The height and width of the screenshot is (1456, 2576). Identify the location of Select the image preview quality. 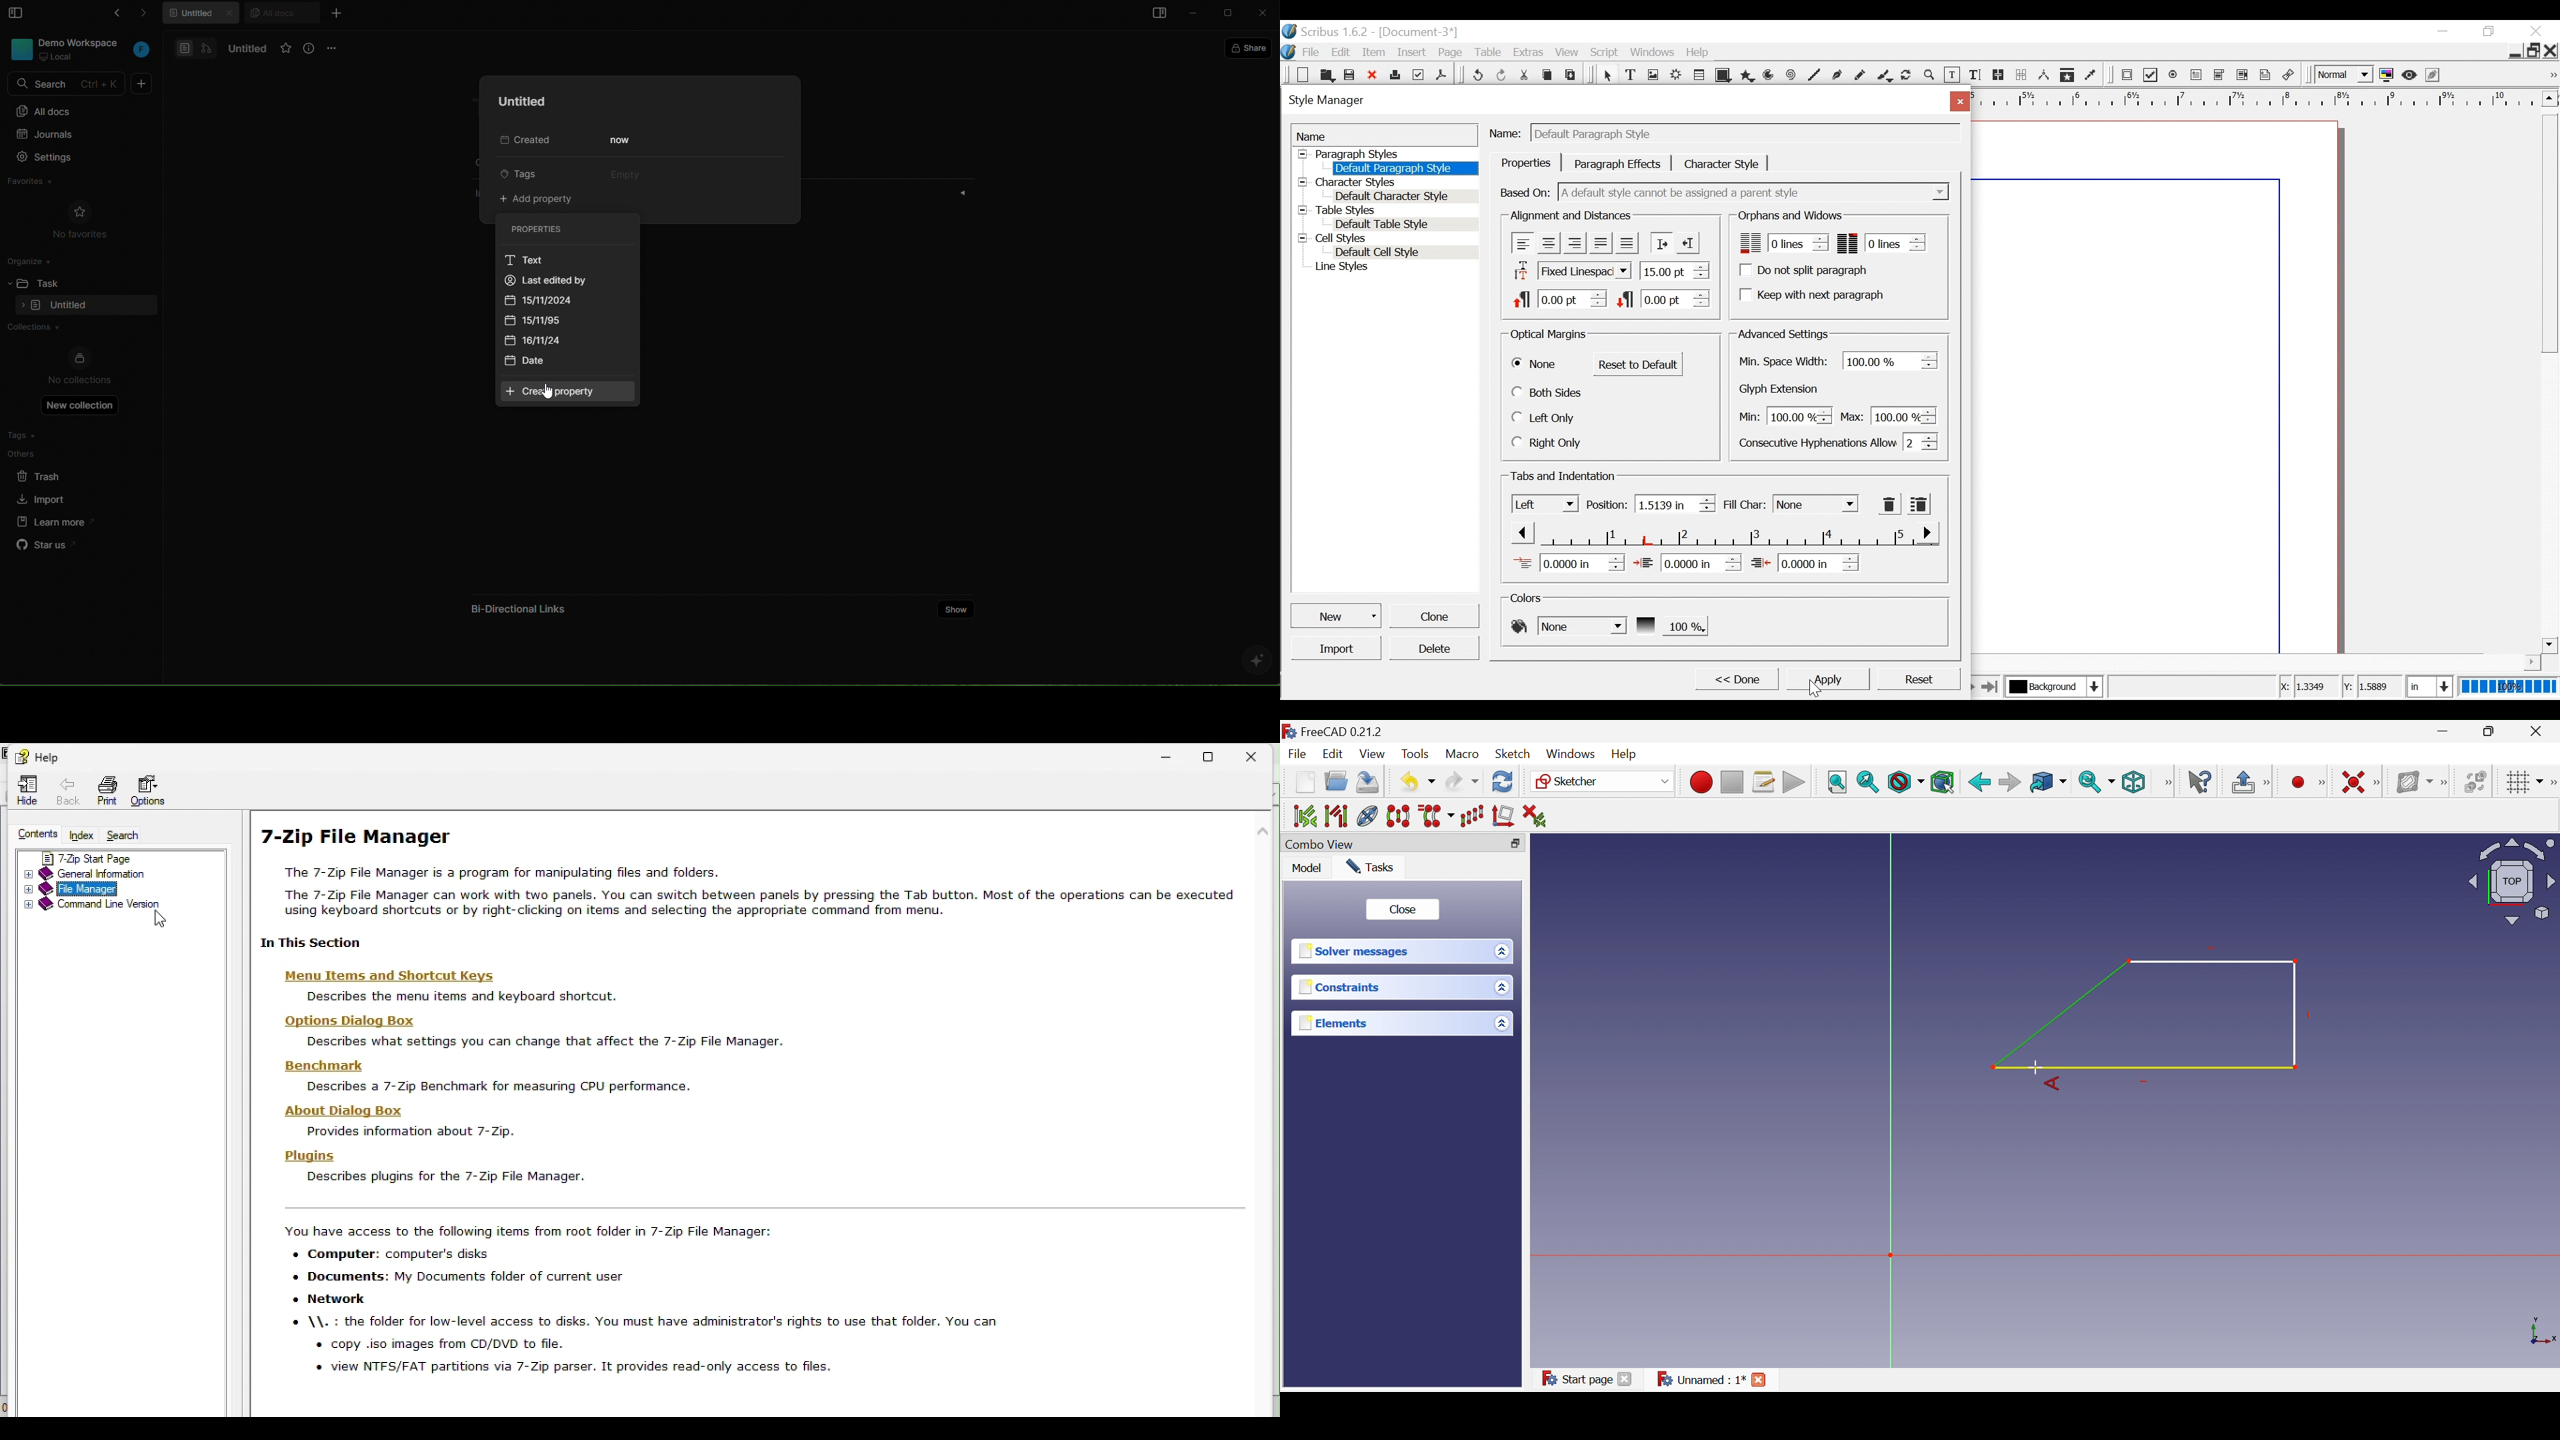
(2345, 75).